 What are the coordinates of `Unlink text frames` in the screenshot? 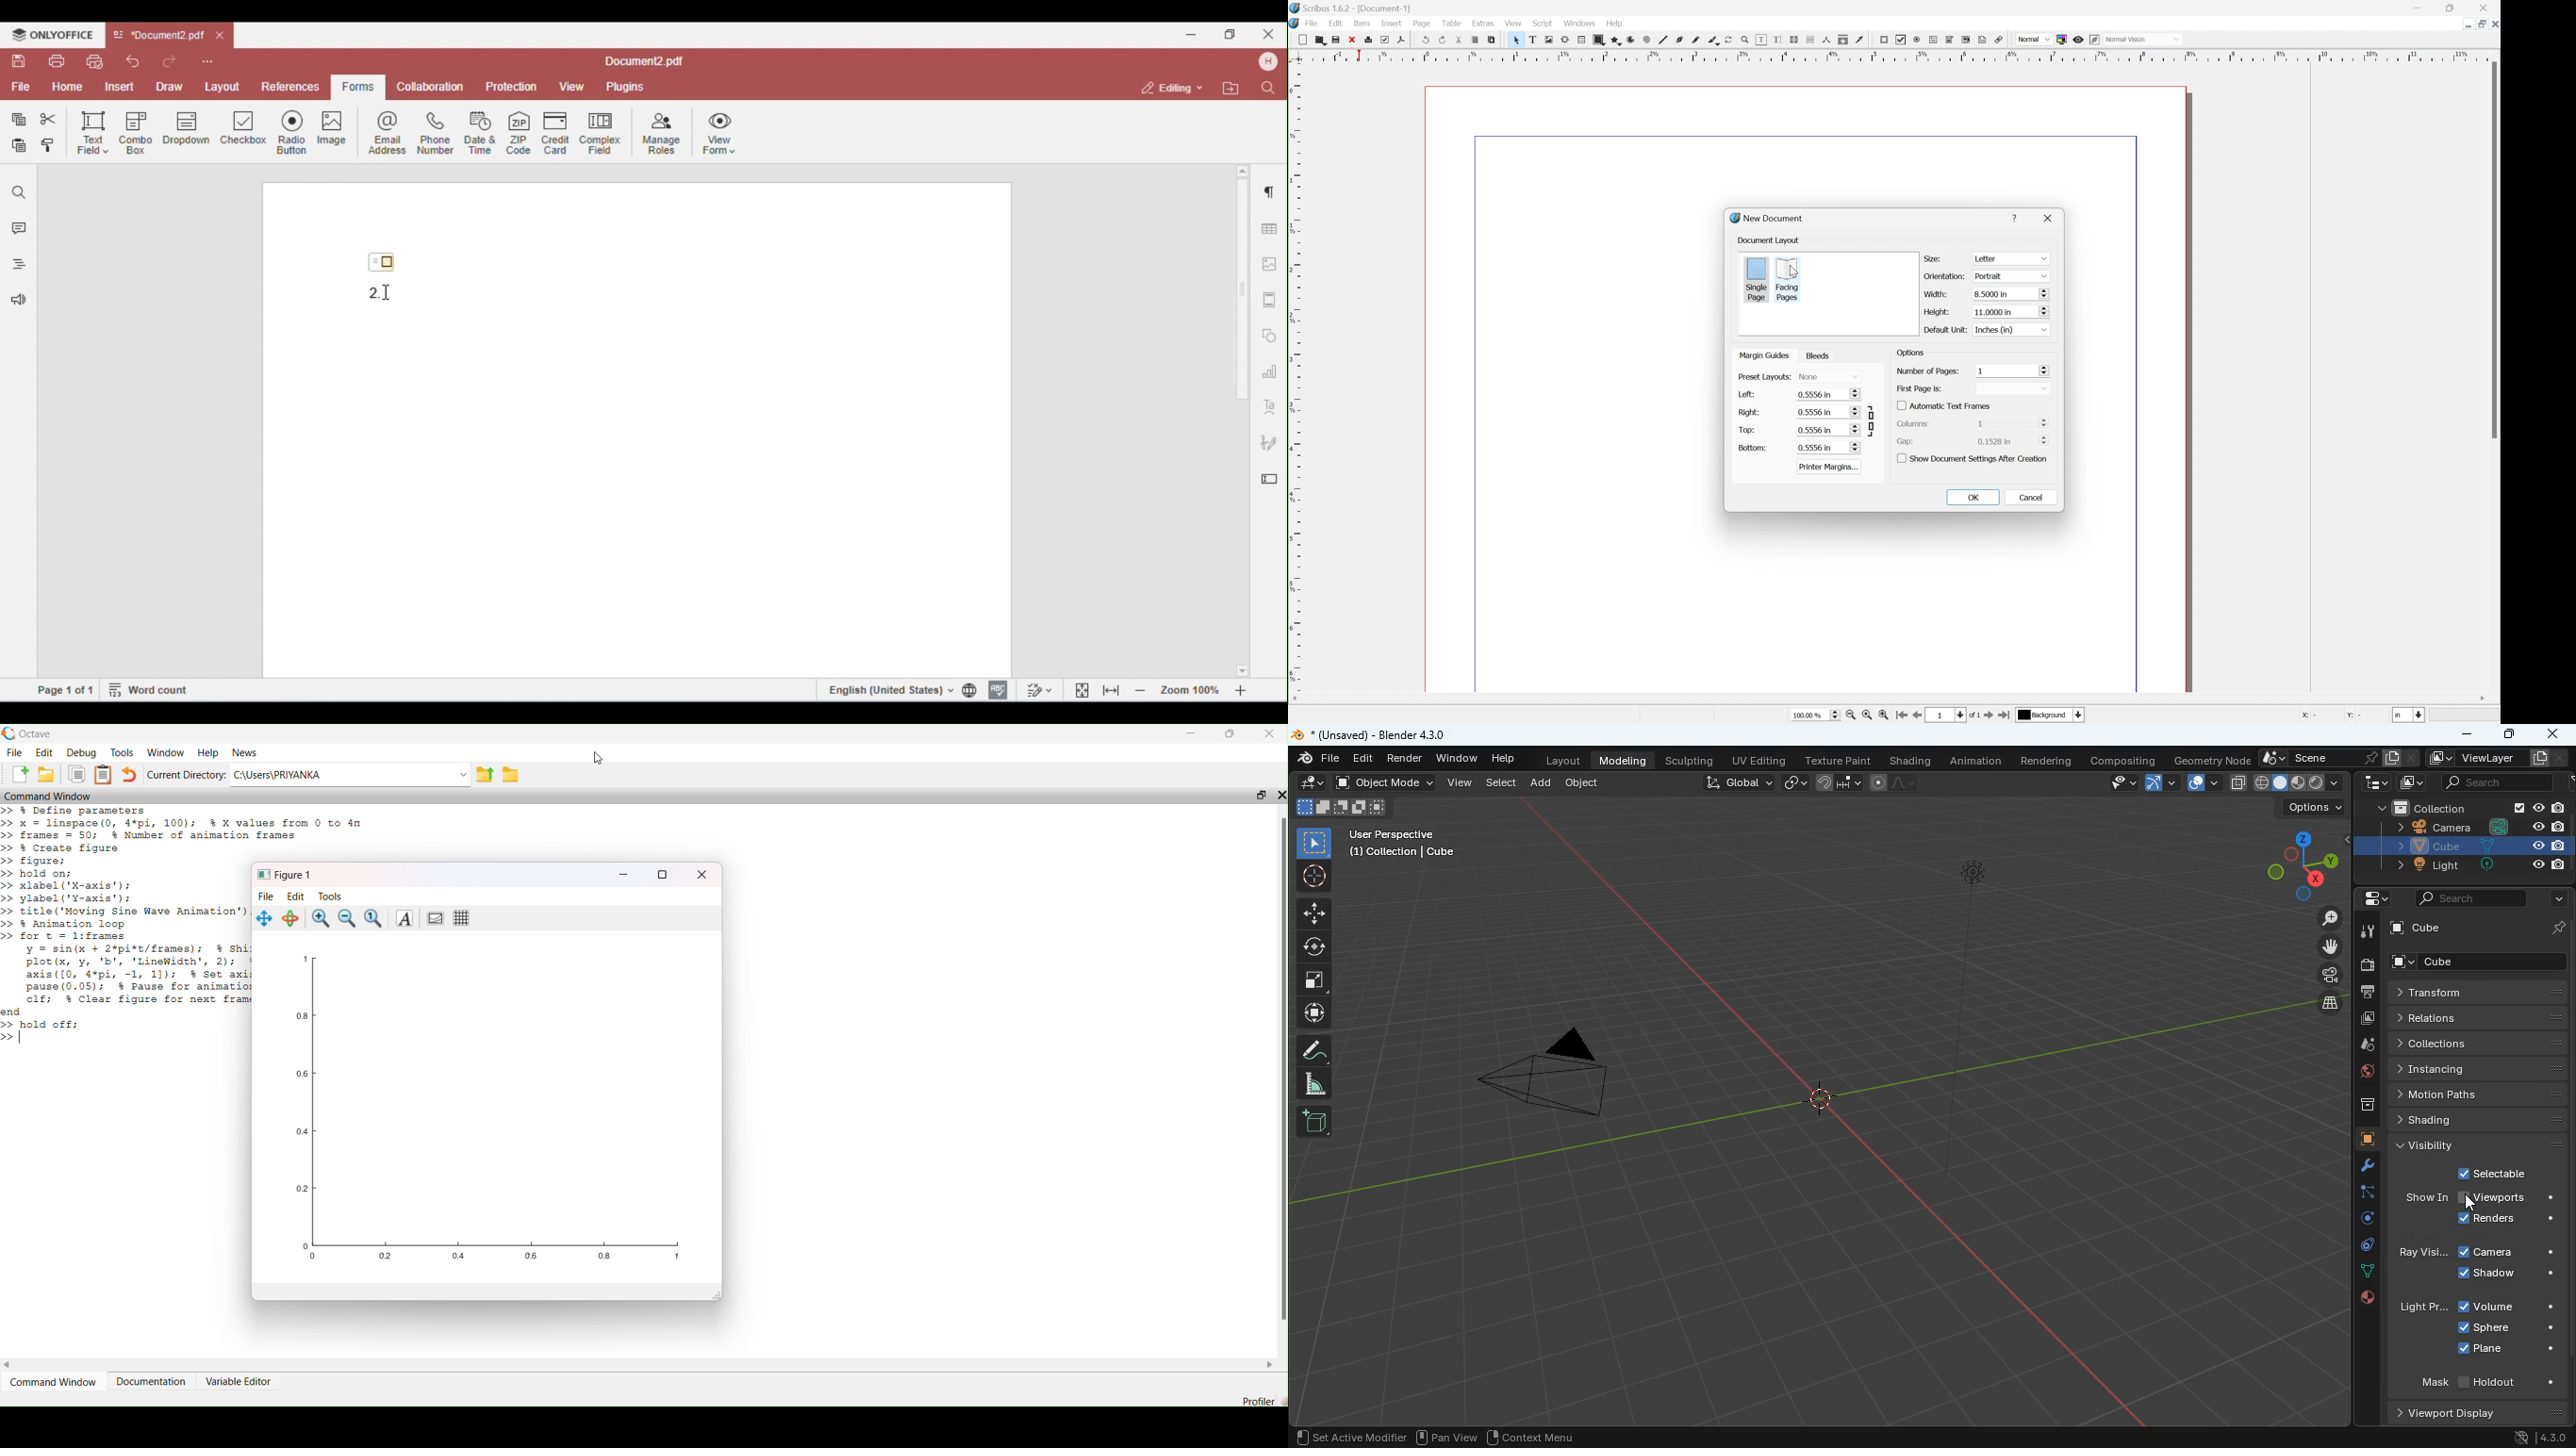 It's located at (1812, 41).